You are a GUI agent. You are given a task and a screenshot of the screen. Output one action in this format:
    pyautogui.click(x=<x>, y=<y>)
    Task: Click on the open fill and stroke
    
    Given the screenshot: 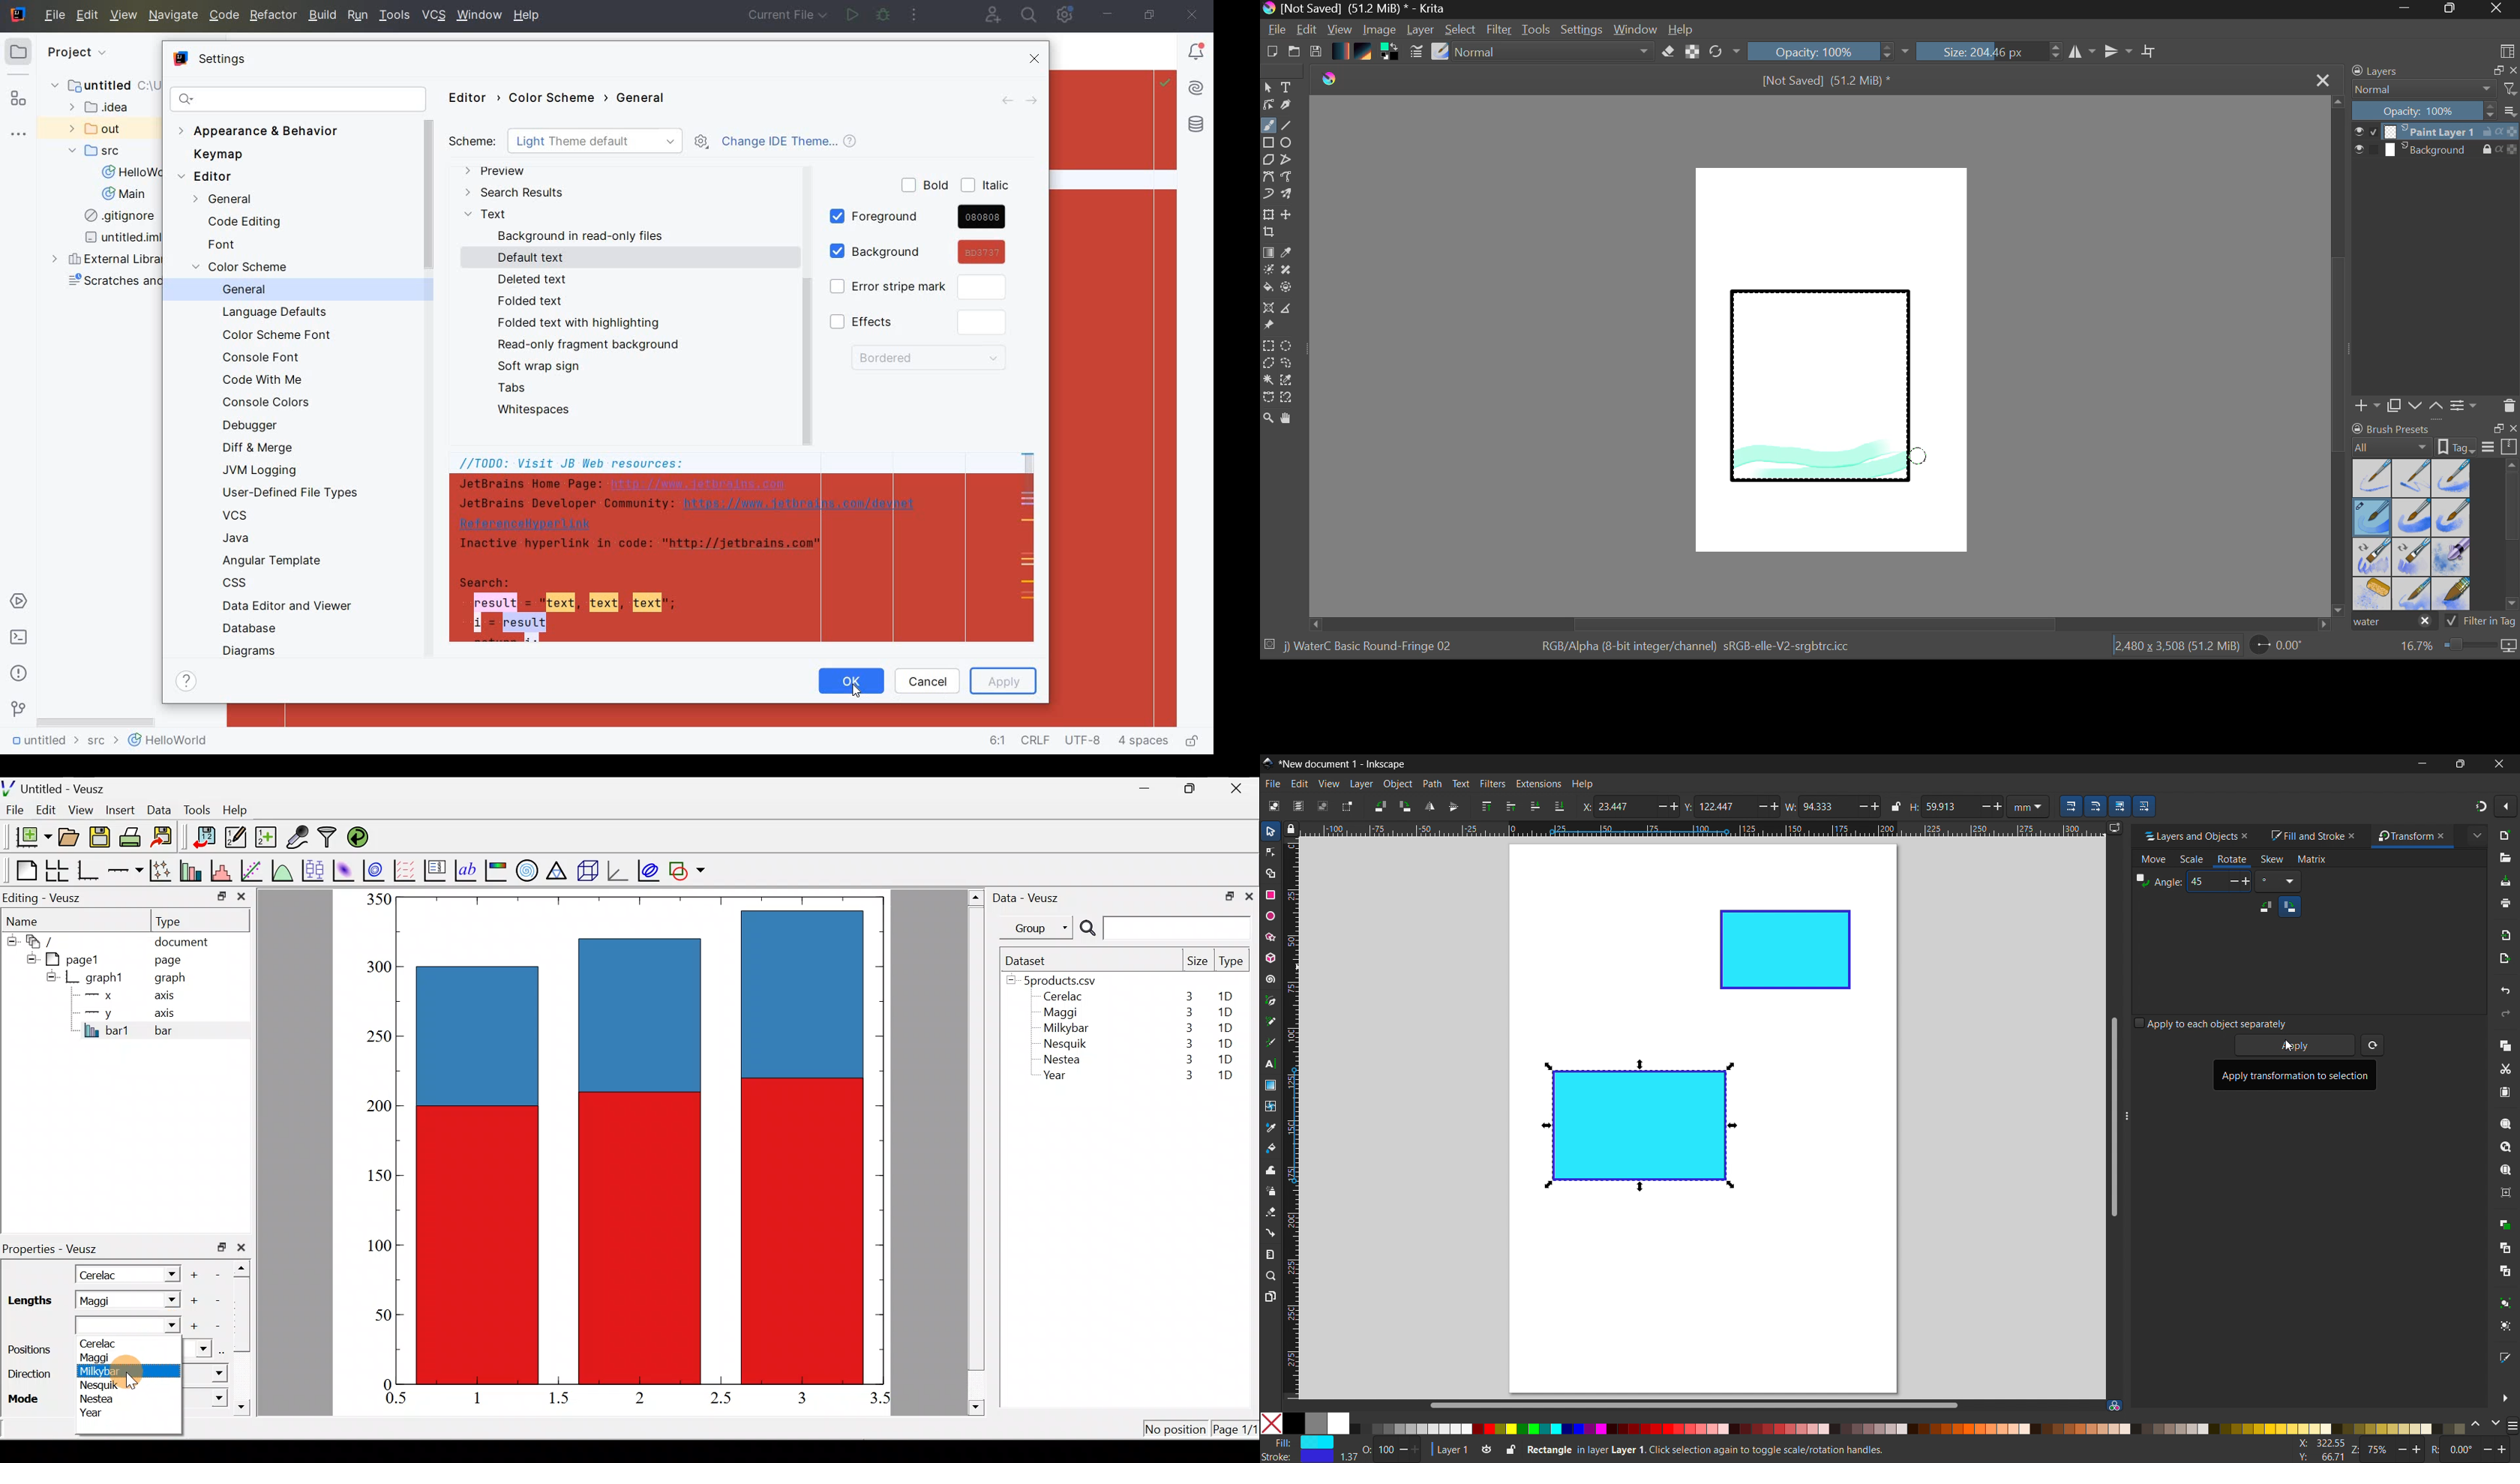 What is the action you would take?
    pyautogui.click(x=2506, y=1357)
    